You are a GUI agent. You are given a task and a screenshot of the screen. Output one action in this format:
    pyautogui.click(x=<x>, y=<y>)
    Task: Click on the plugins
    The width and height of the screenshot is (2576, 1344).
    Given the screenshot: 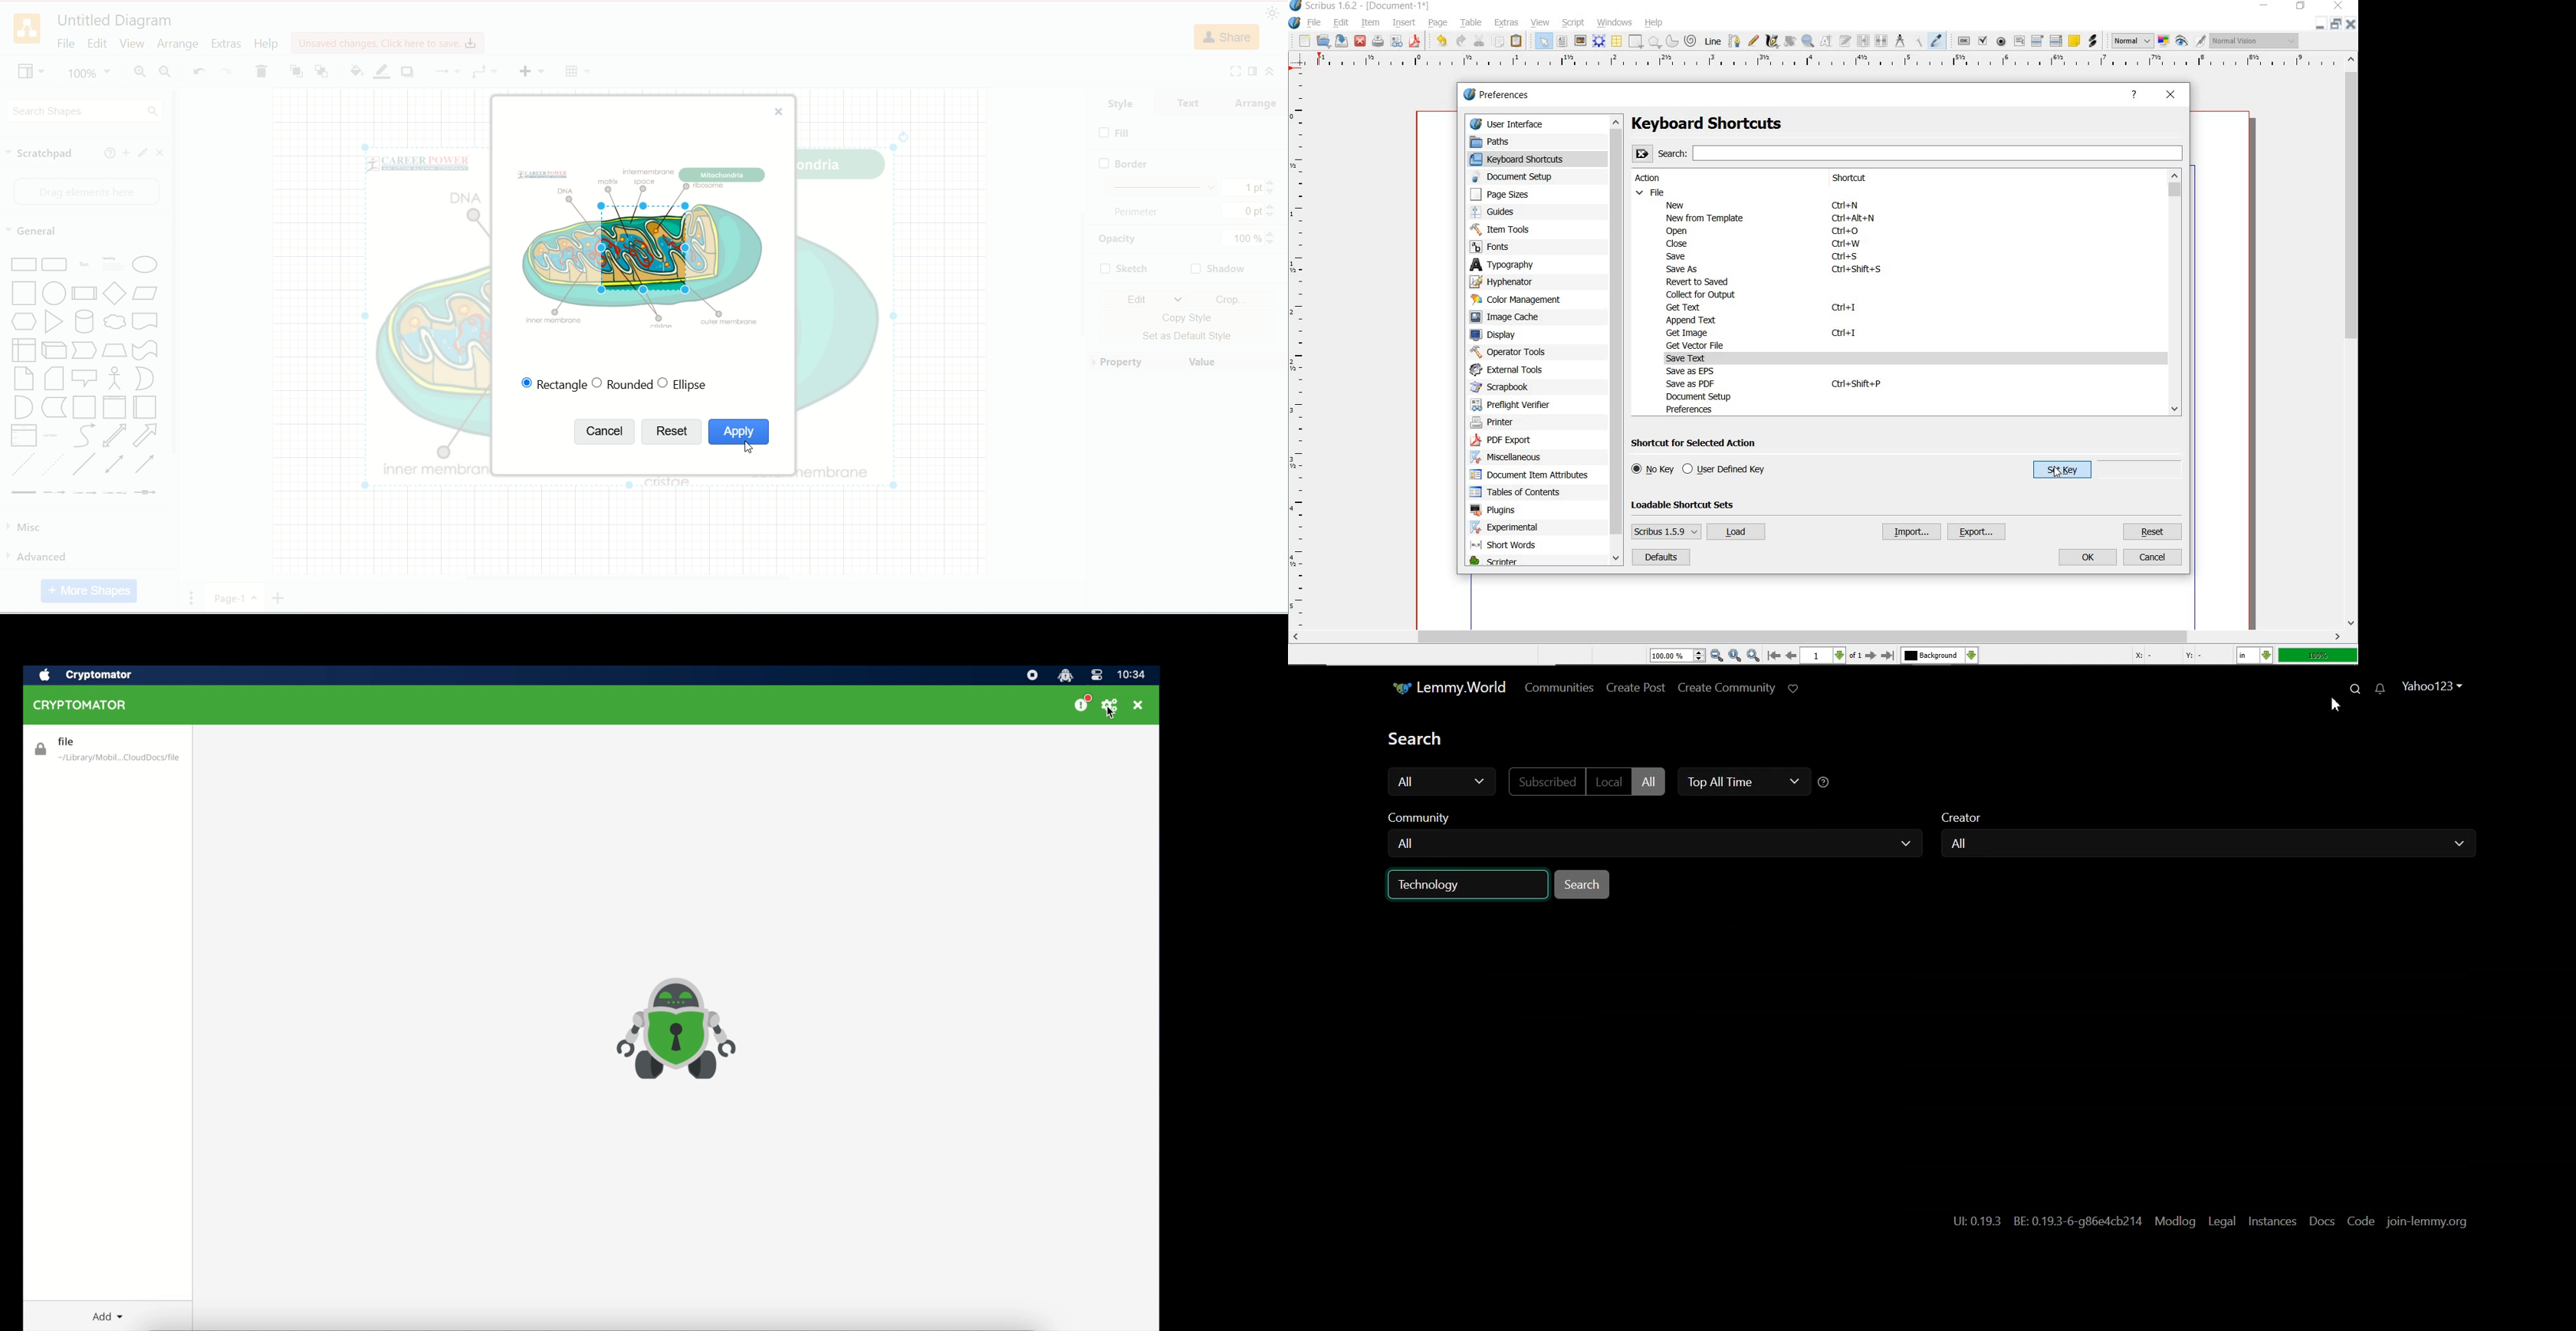 What is the action you would take?
    pyautogui.click(x=1495, y=511)
    